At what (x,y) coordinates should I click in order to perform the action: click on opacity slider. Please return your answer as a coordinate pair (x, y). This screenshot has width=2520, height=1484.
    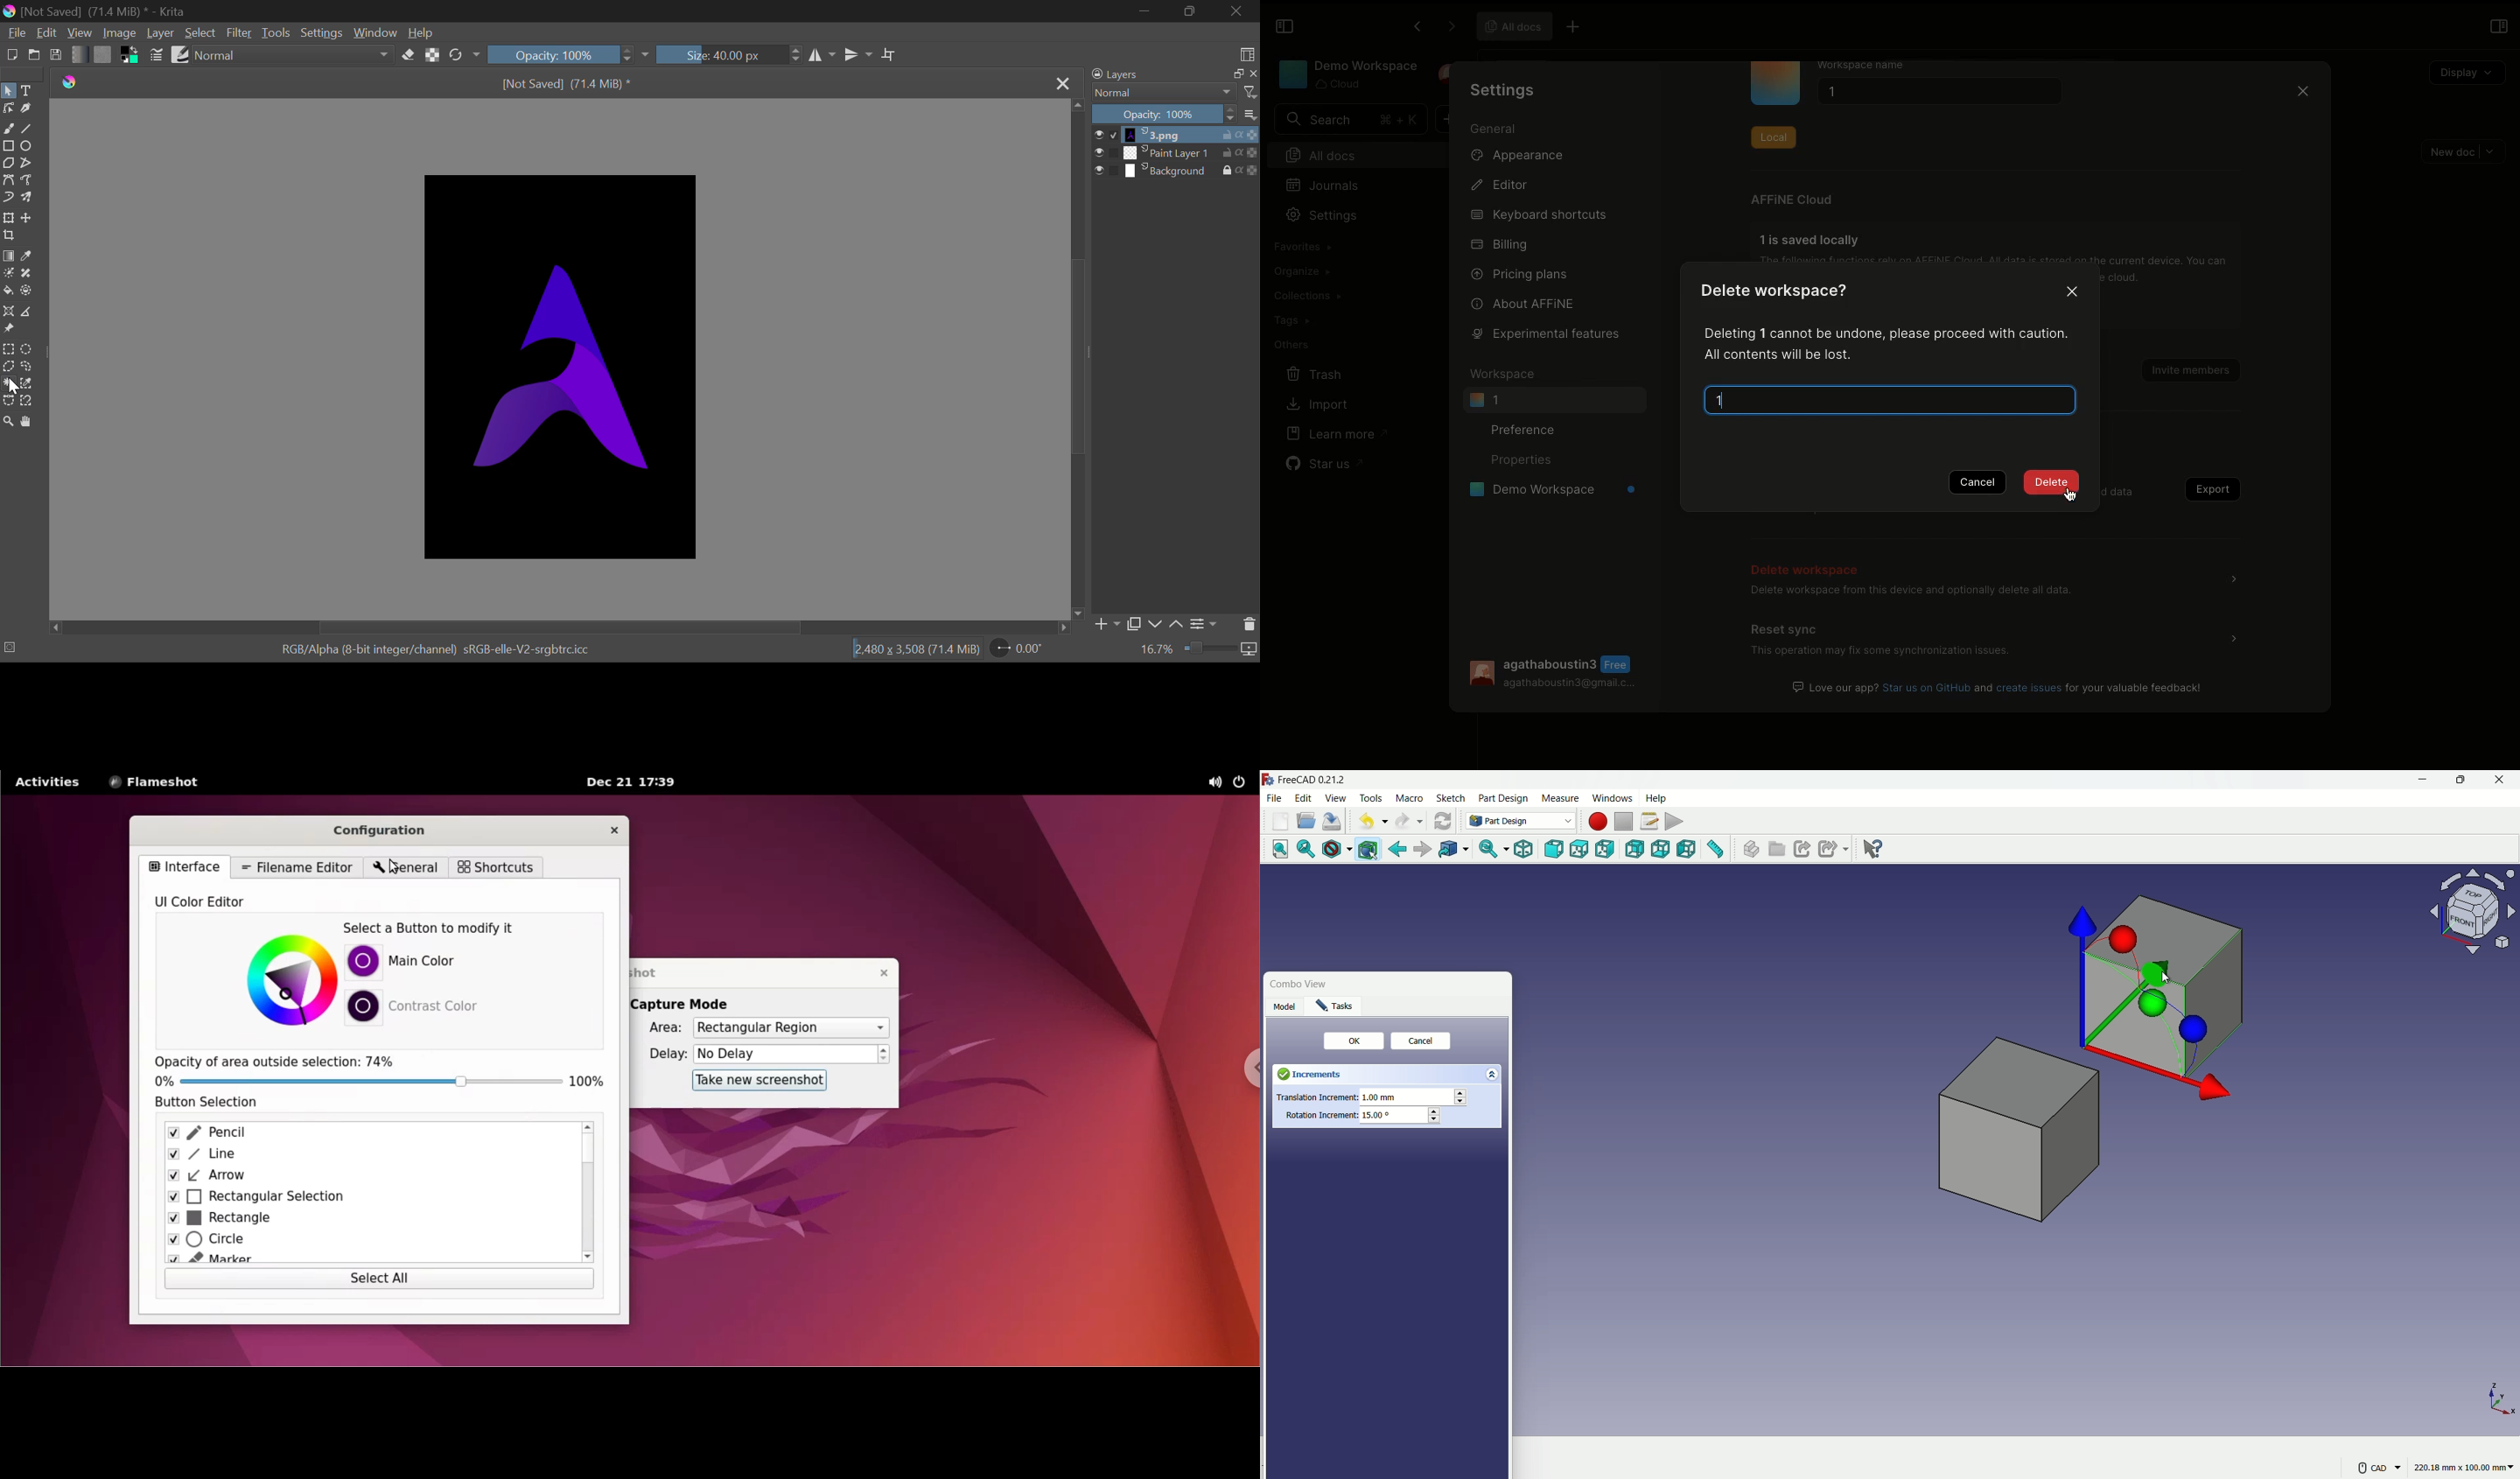
    Looking at the image, I should click on (371, 1081).